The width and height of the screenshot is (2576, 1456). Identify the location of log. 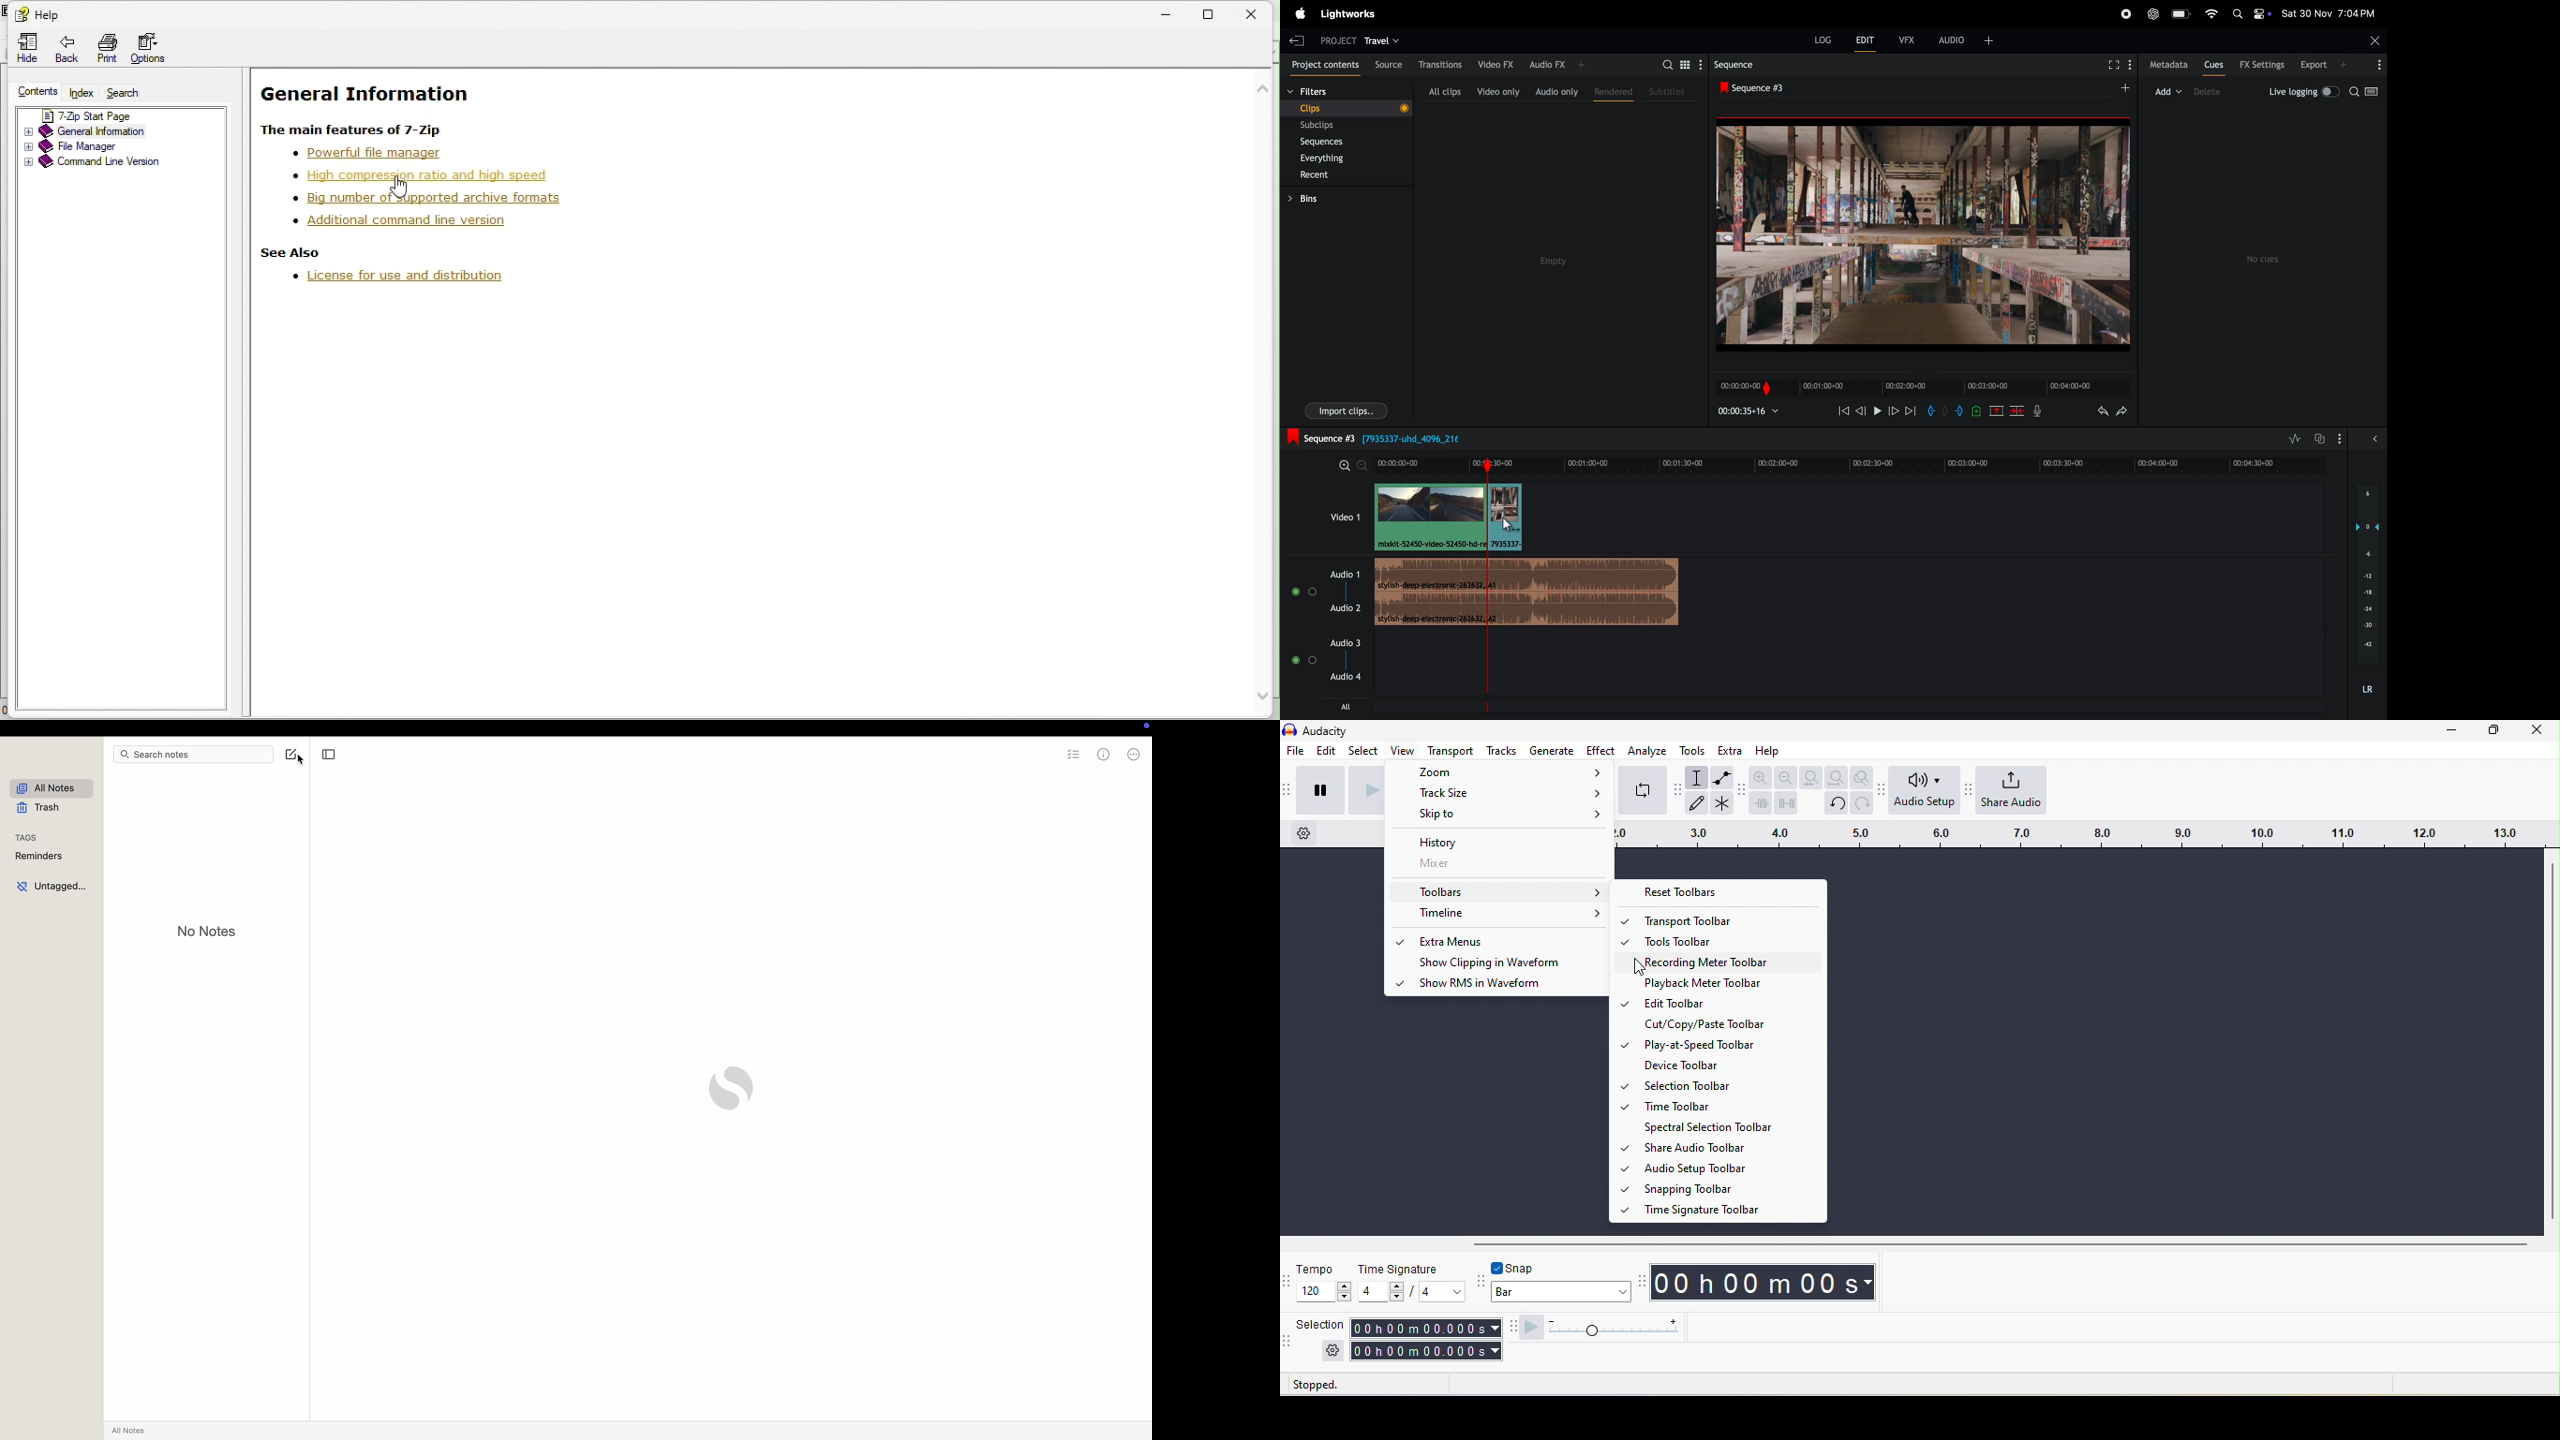
(1817, 43).